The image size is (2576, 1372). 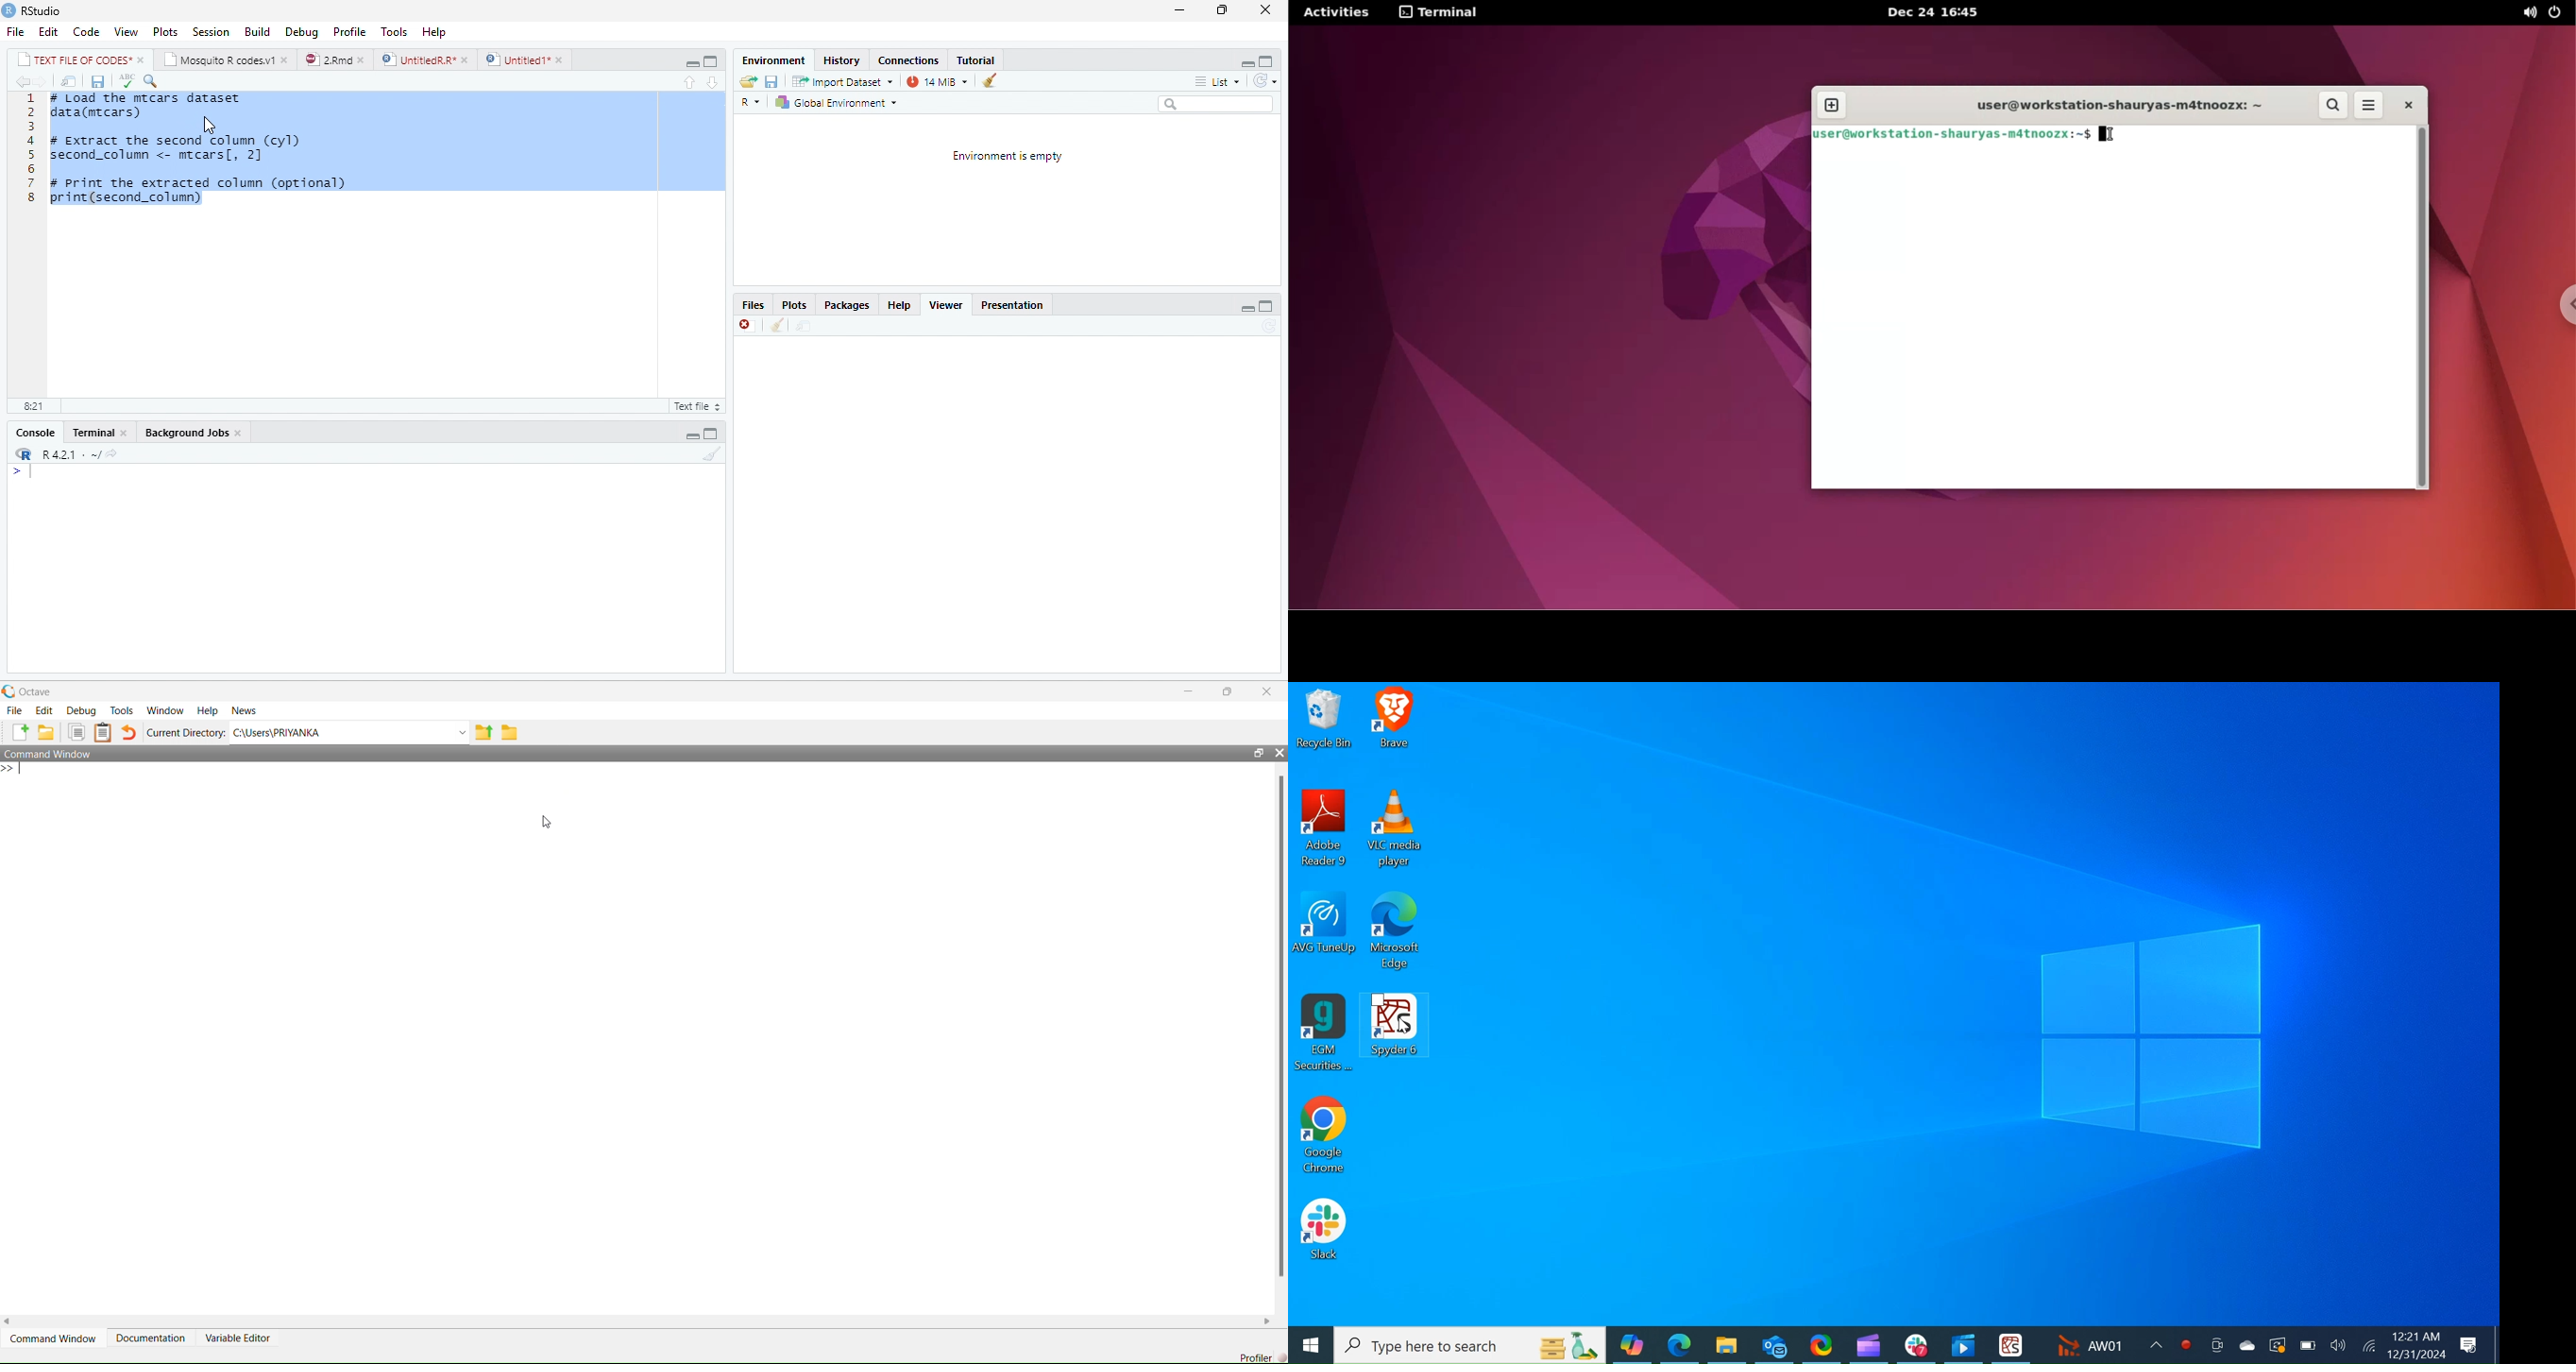 I want to click on Presentation, so click(x=1017, y=305).